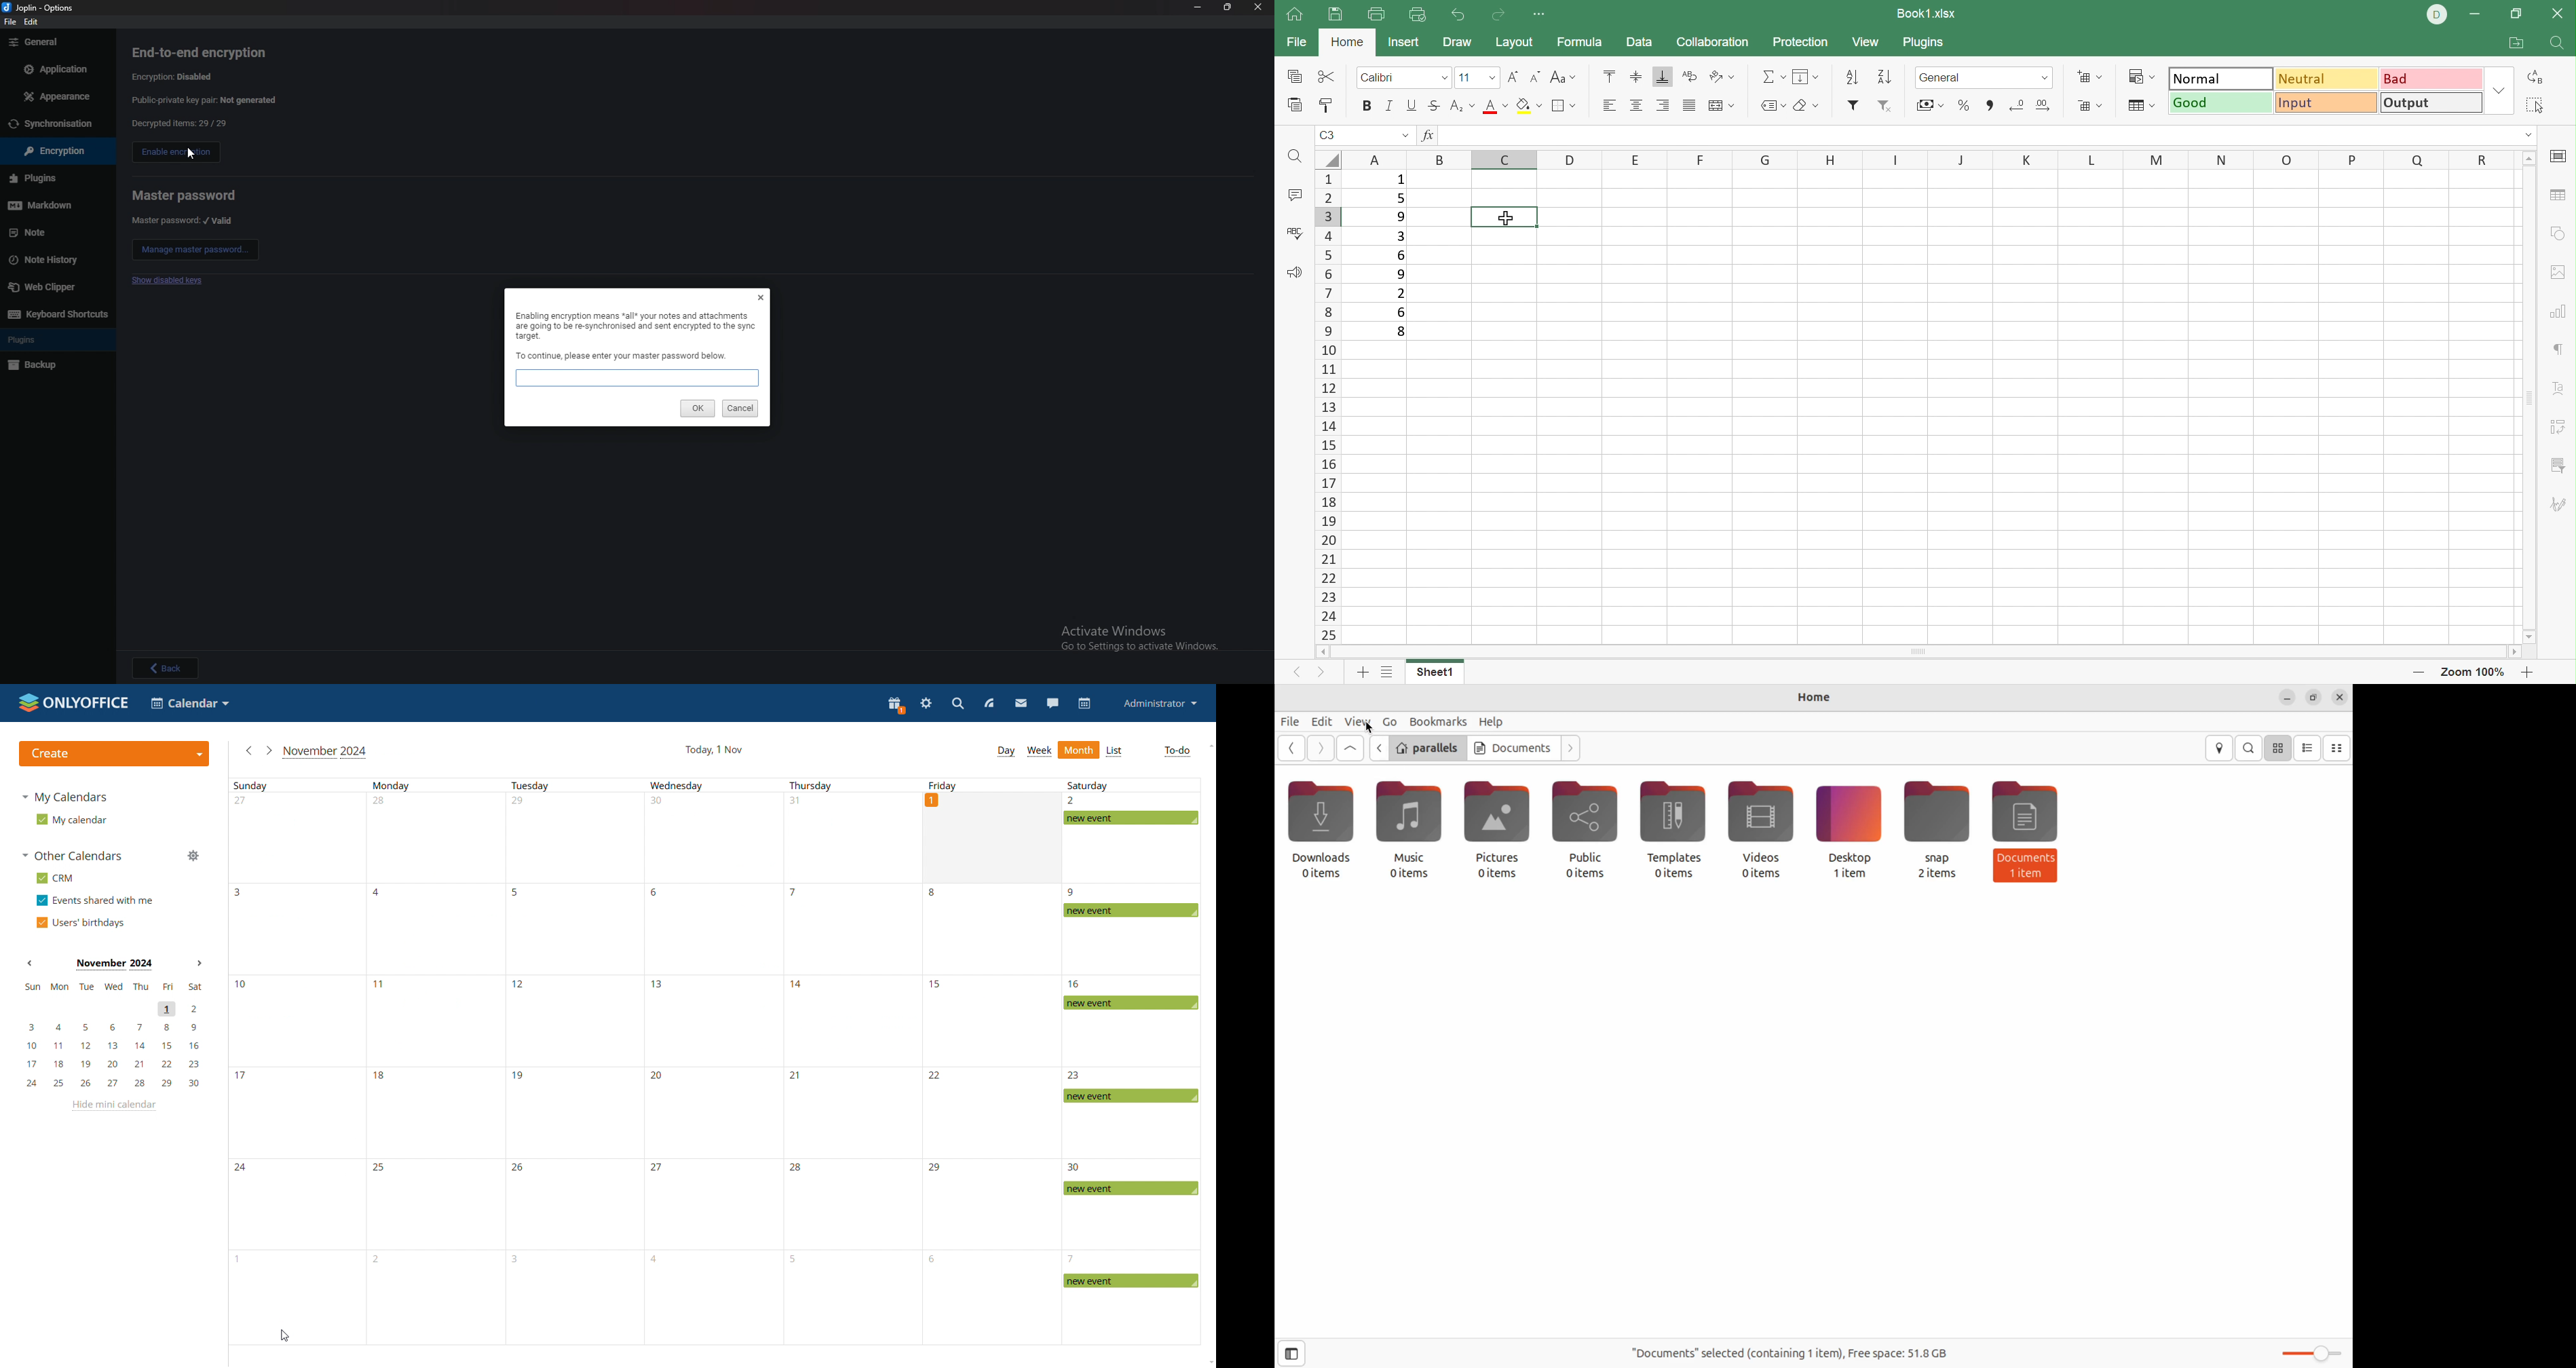  I want to click on , so click(1259, 9).